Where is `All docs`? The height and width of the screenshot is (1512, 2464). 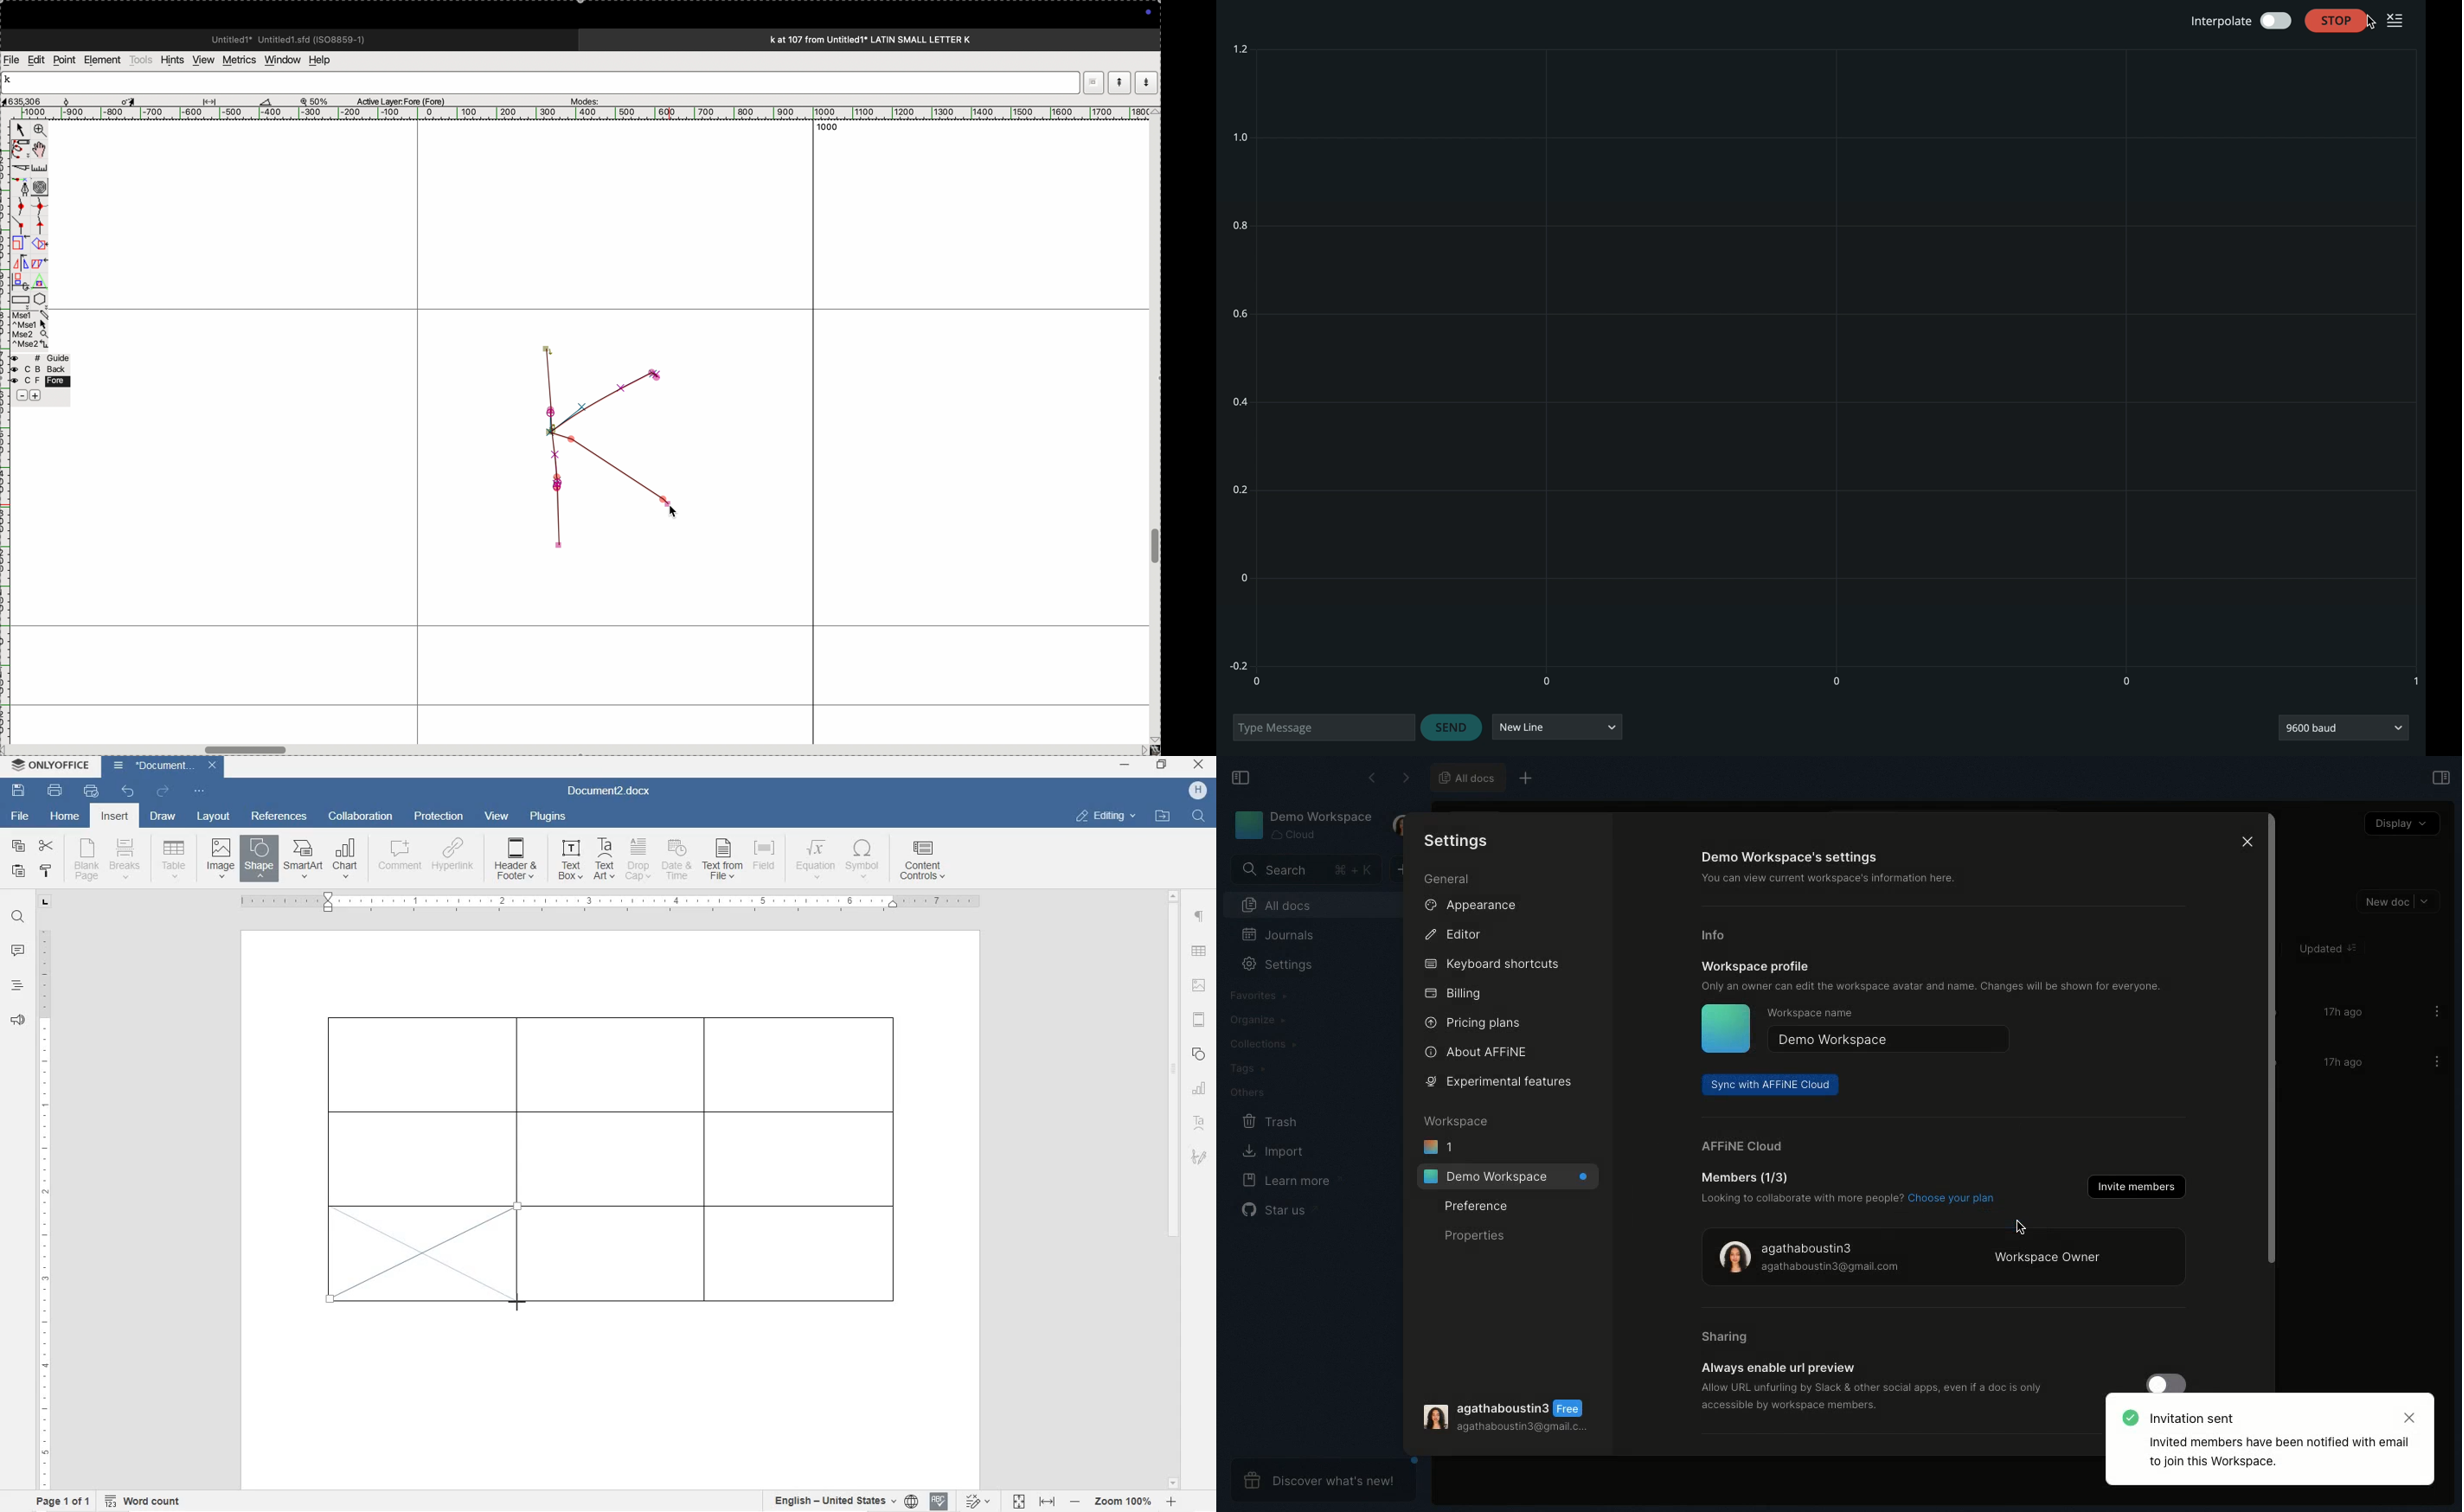
All docs is located at coordinates (1465, 778).